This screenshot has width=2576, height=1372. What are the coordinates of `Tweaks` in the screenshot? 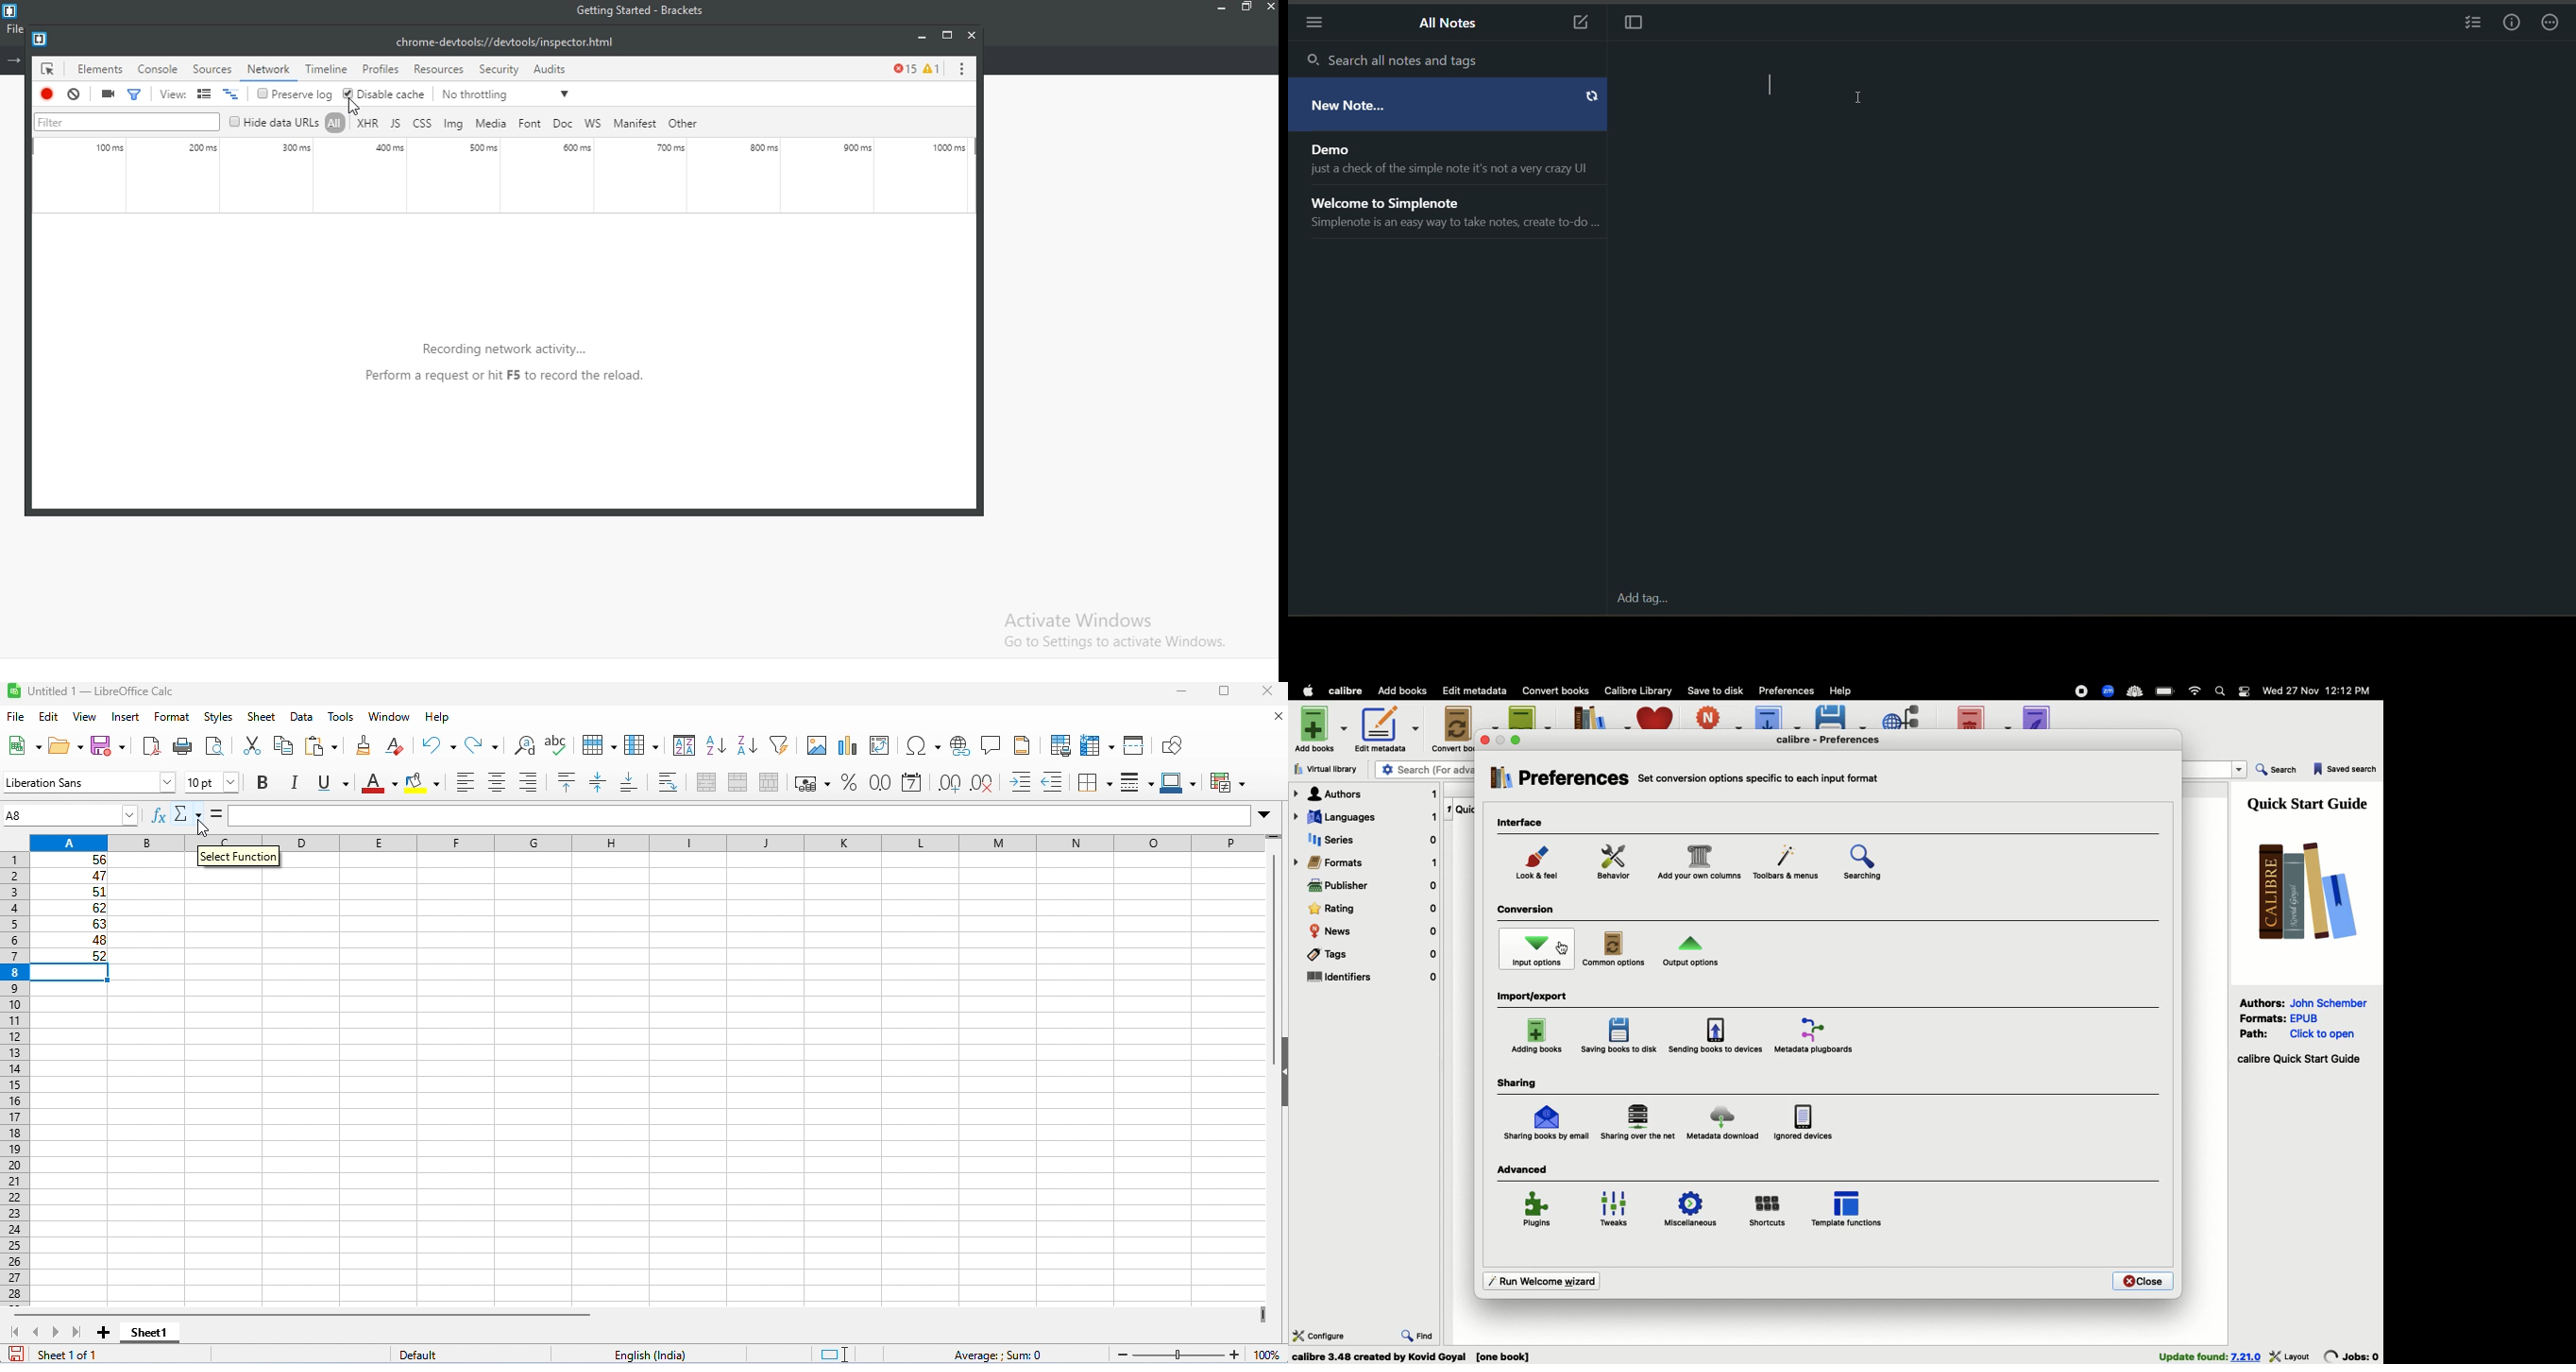 It's located at (1618, 1210).